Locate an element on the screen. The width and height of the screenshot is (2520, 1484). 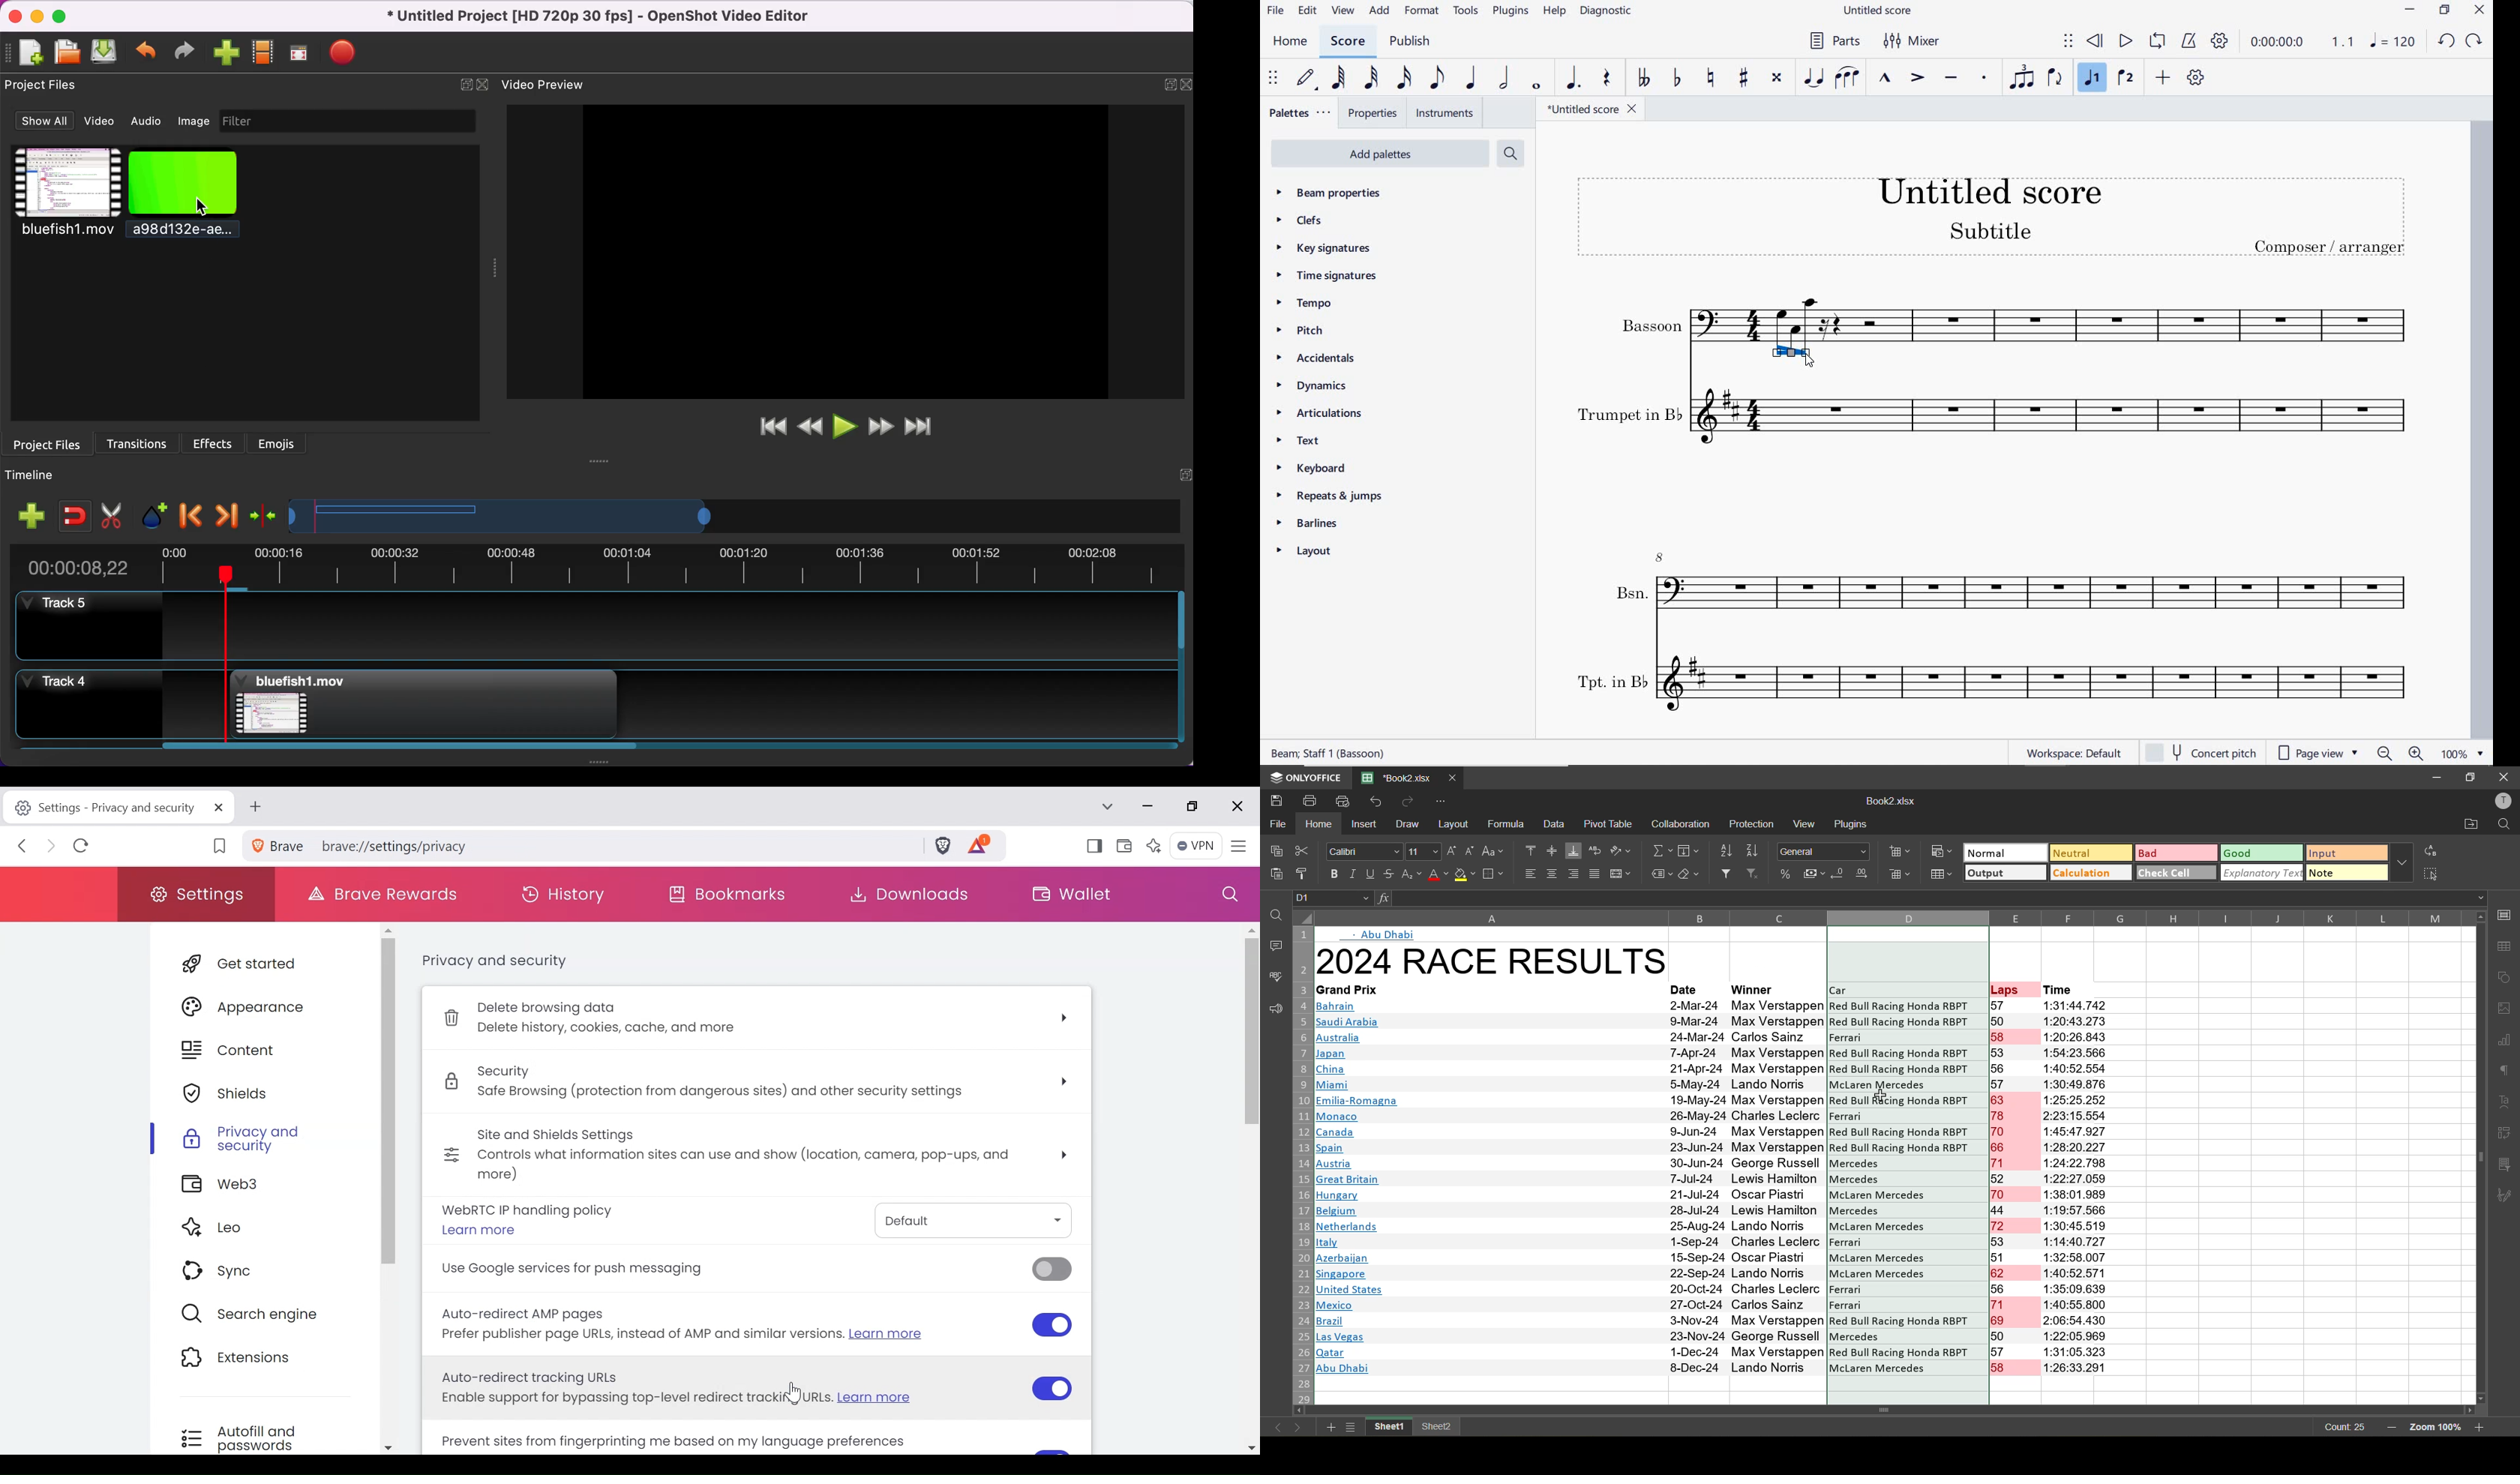
import files is located at coordinates (222, 55).